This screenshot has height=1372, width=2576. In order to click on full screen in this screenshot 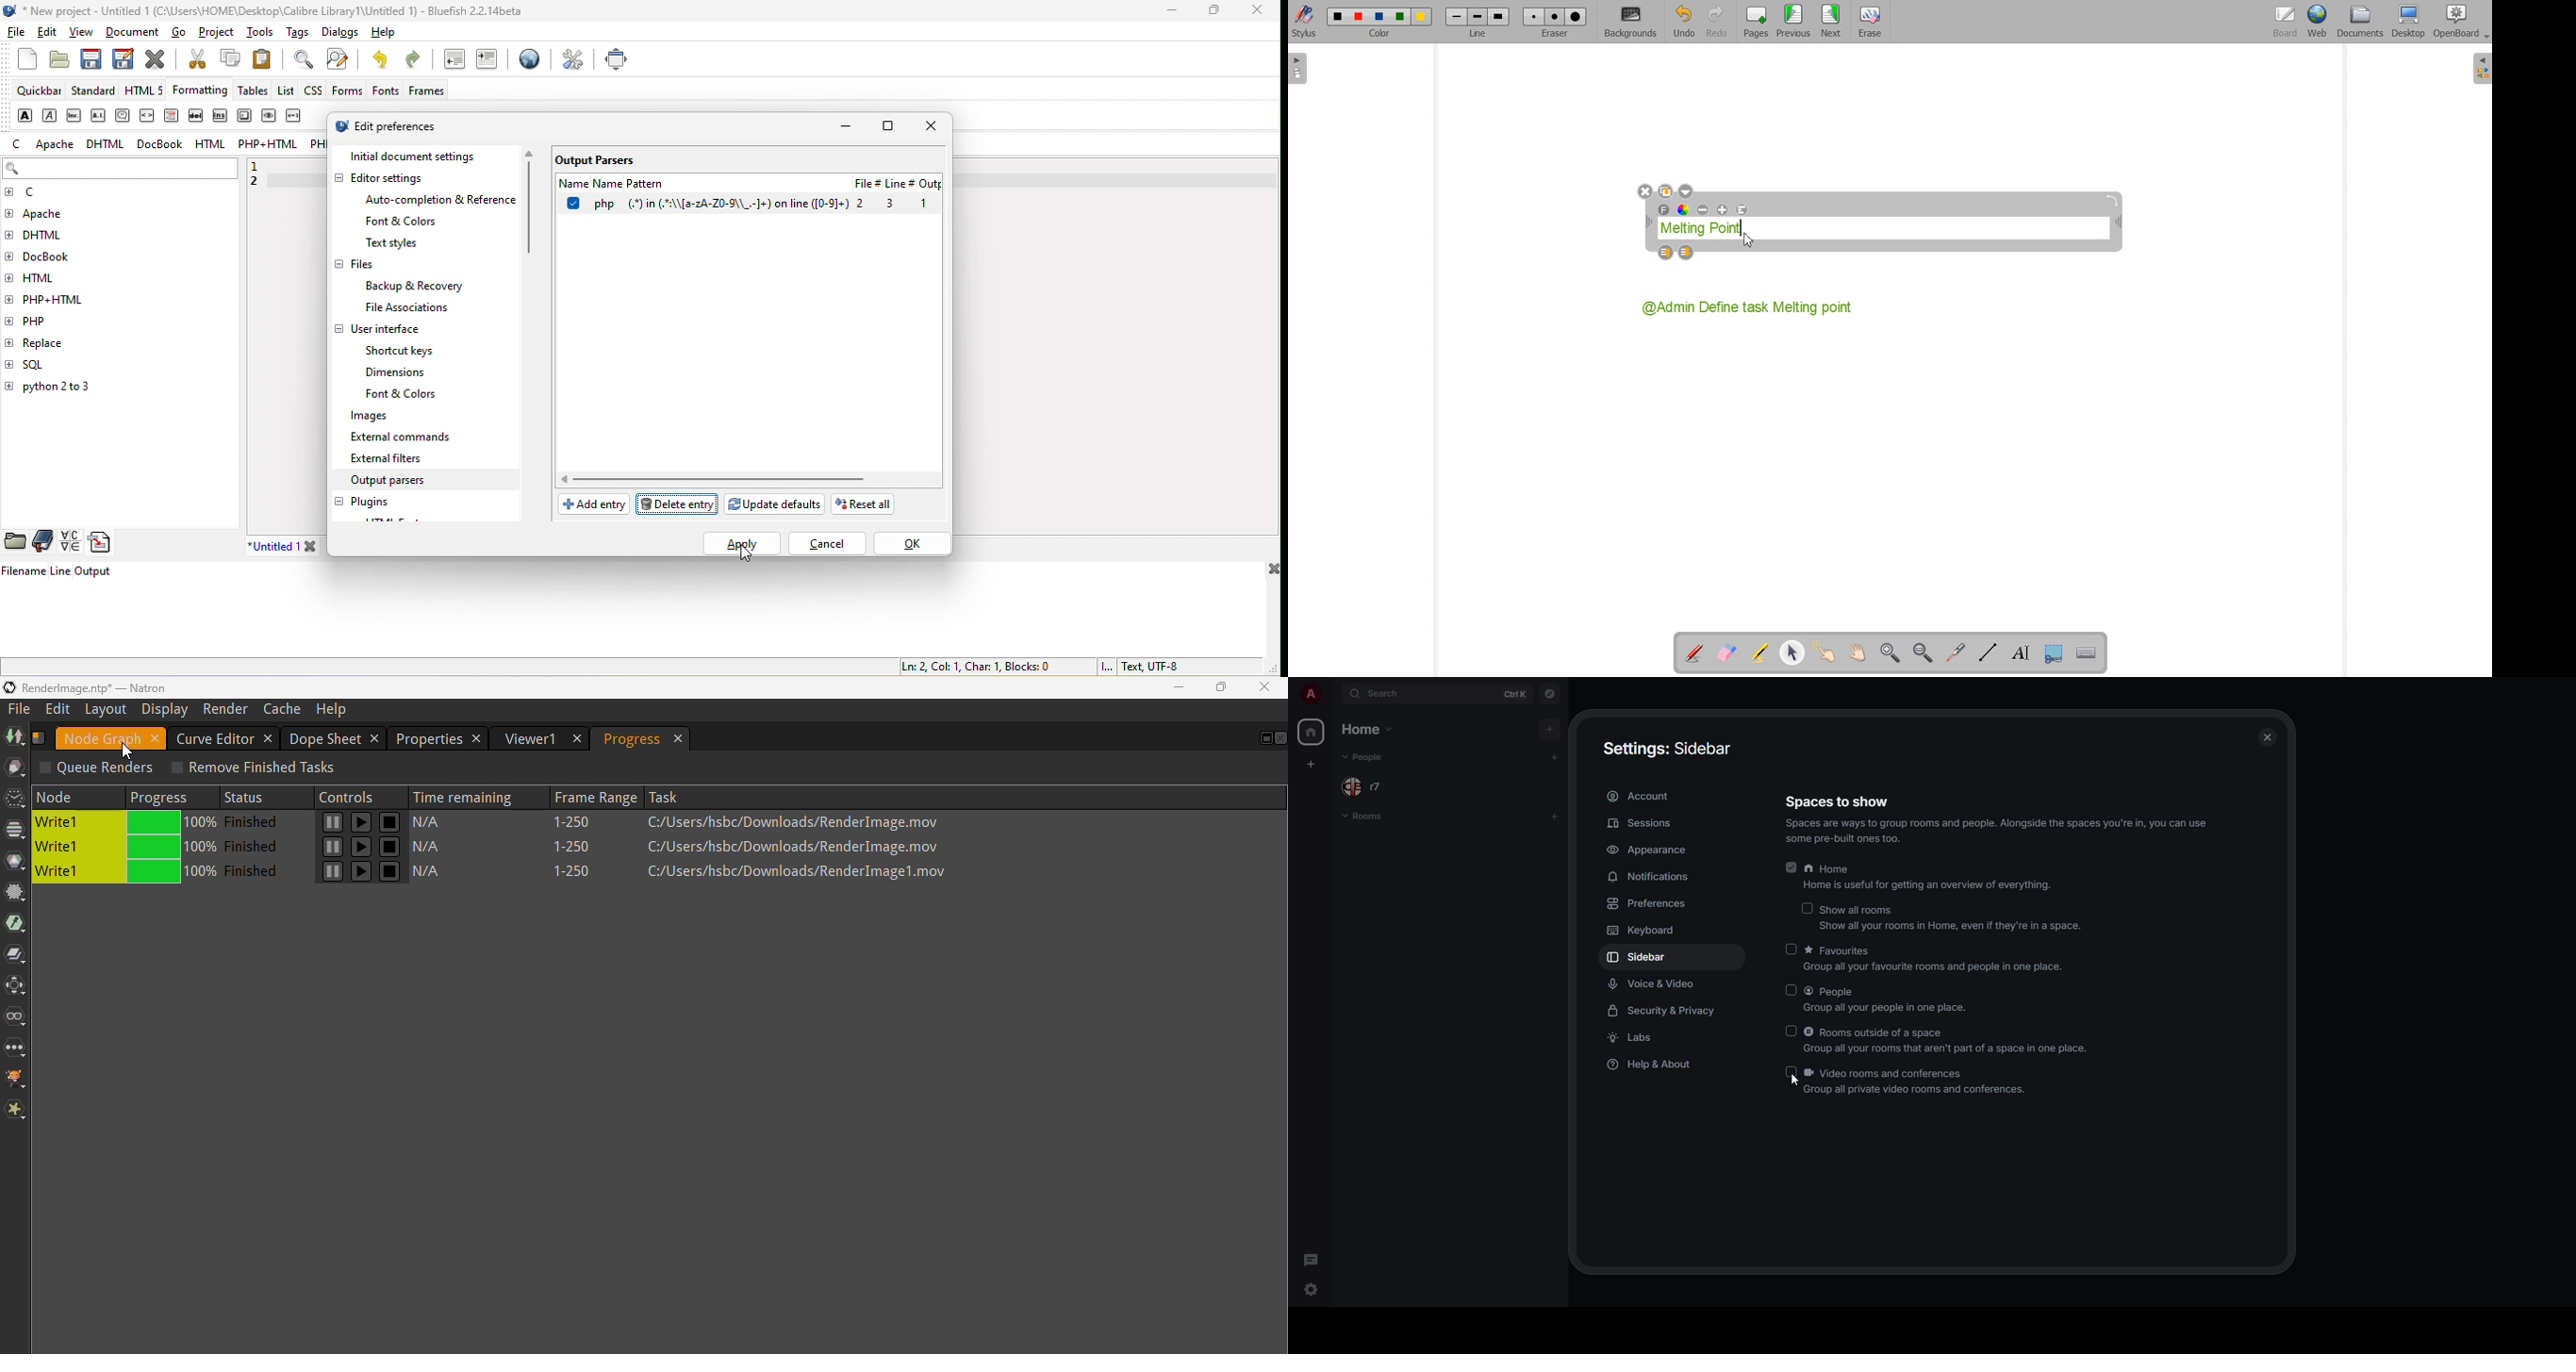, I will do `click(617, 58)`.